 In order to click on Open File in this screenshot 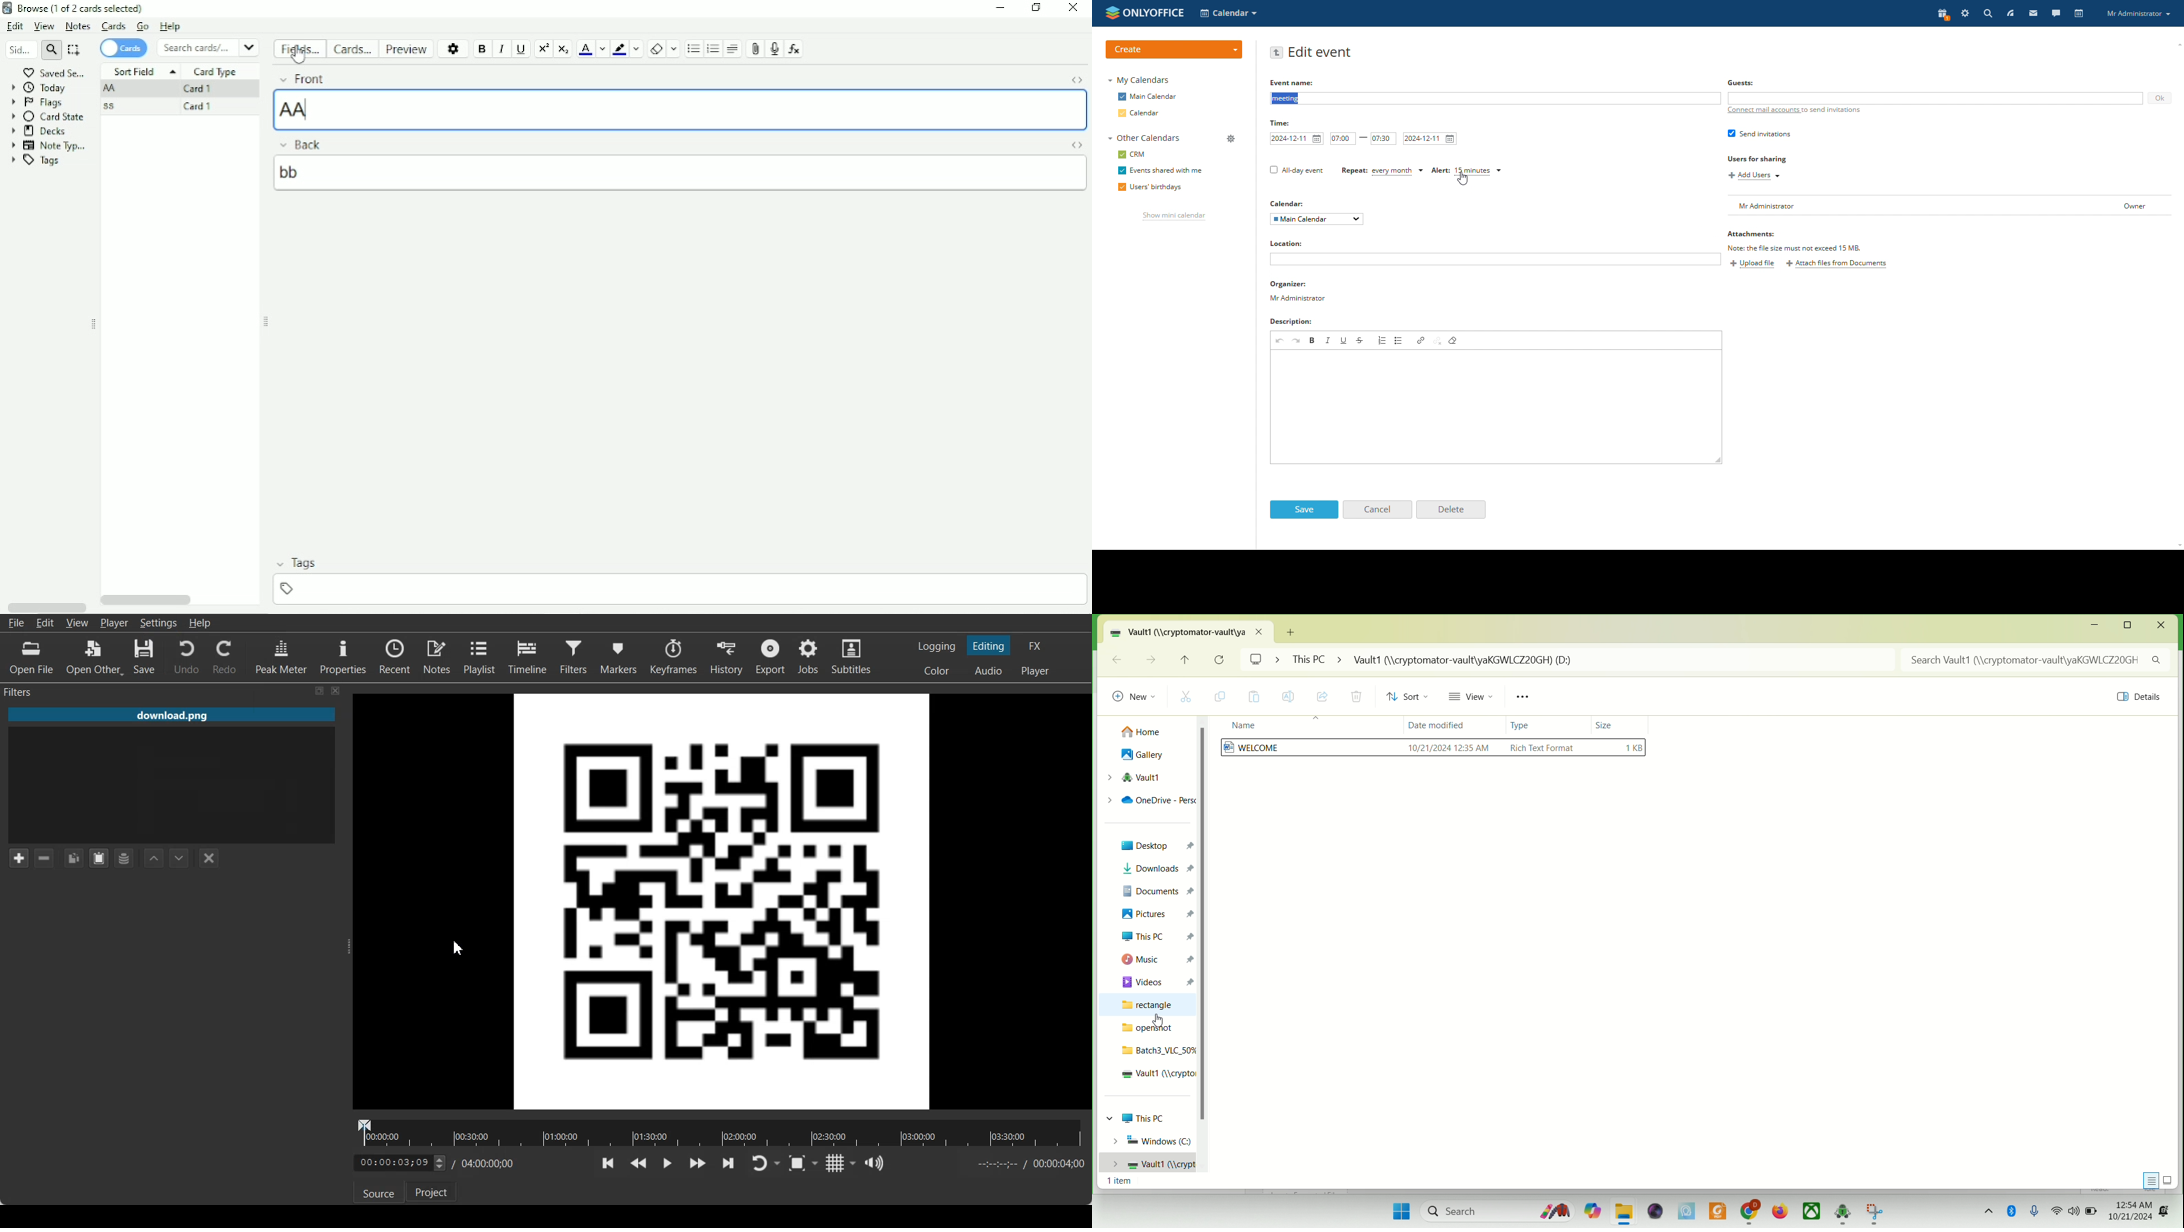, I will do `click(33, 657)`.